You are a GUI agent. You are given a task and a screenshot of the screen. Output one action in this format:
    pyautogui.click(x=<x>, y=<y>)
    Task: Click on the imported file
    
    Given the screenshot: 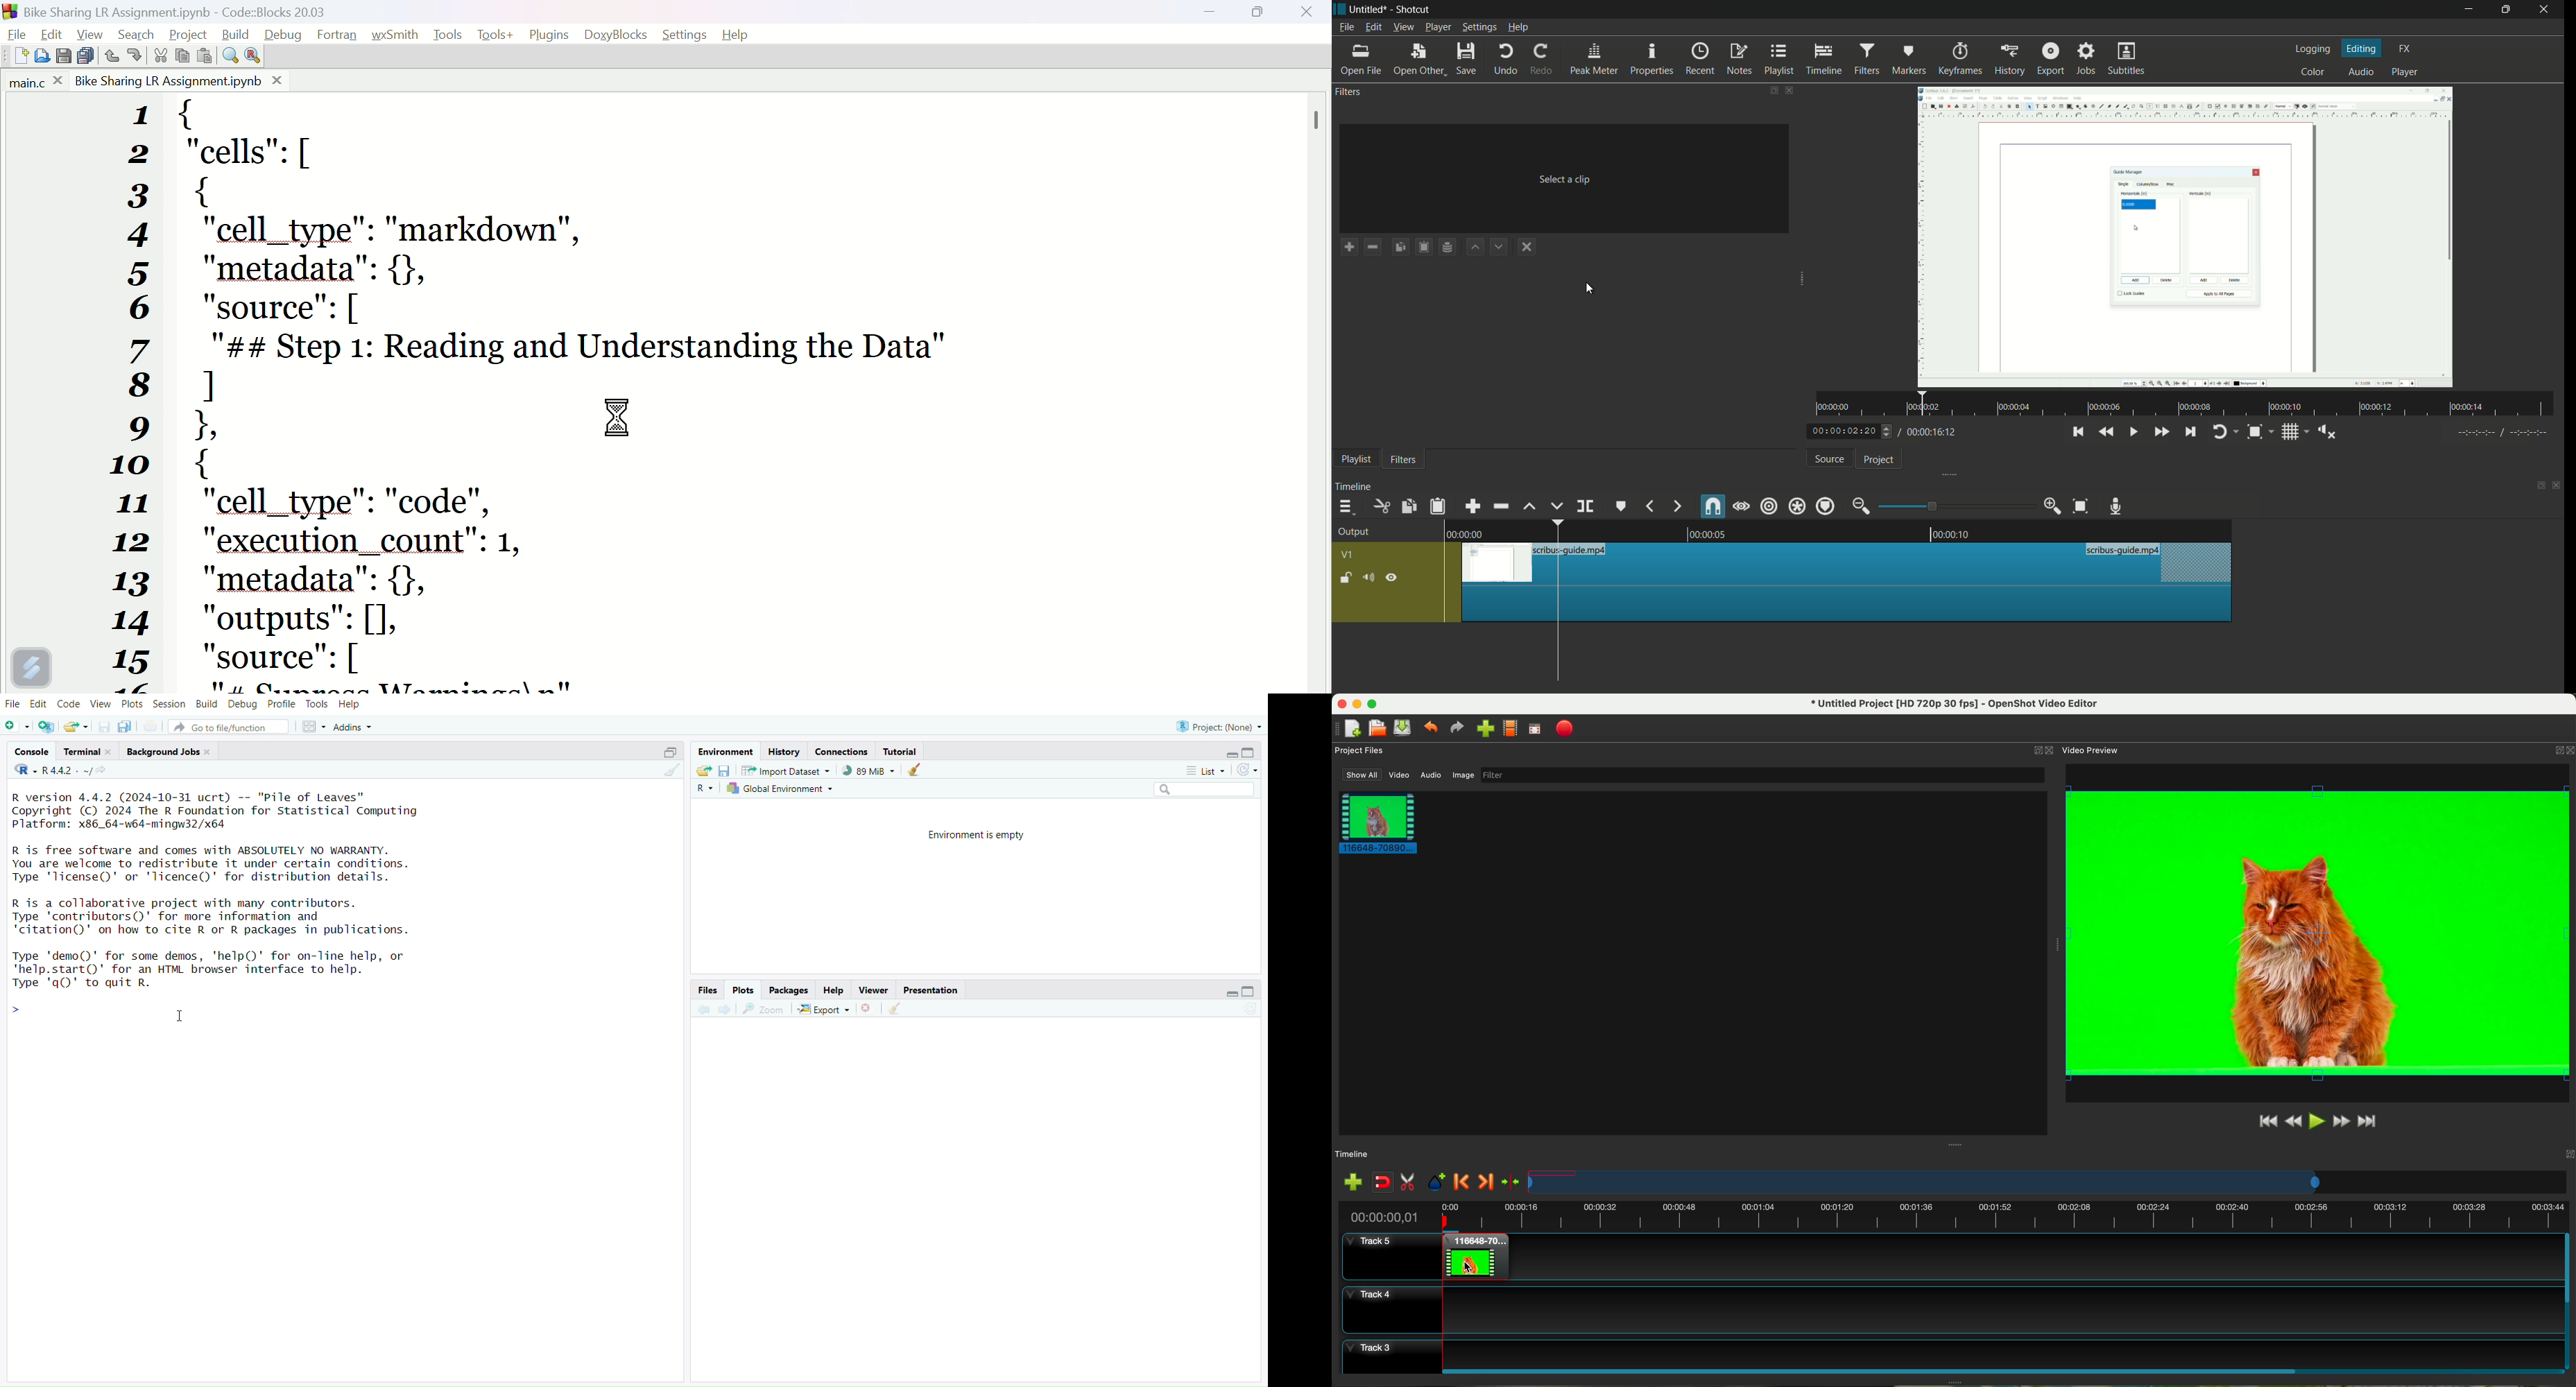 What is the action you would take?
    pyautogui.click(x=2186, y=236)
    